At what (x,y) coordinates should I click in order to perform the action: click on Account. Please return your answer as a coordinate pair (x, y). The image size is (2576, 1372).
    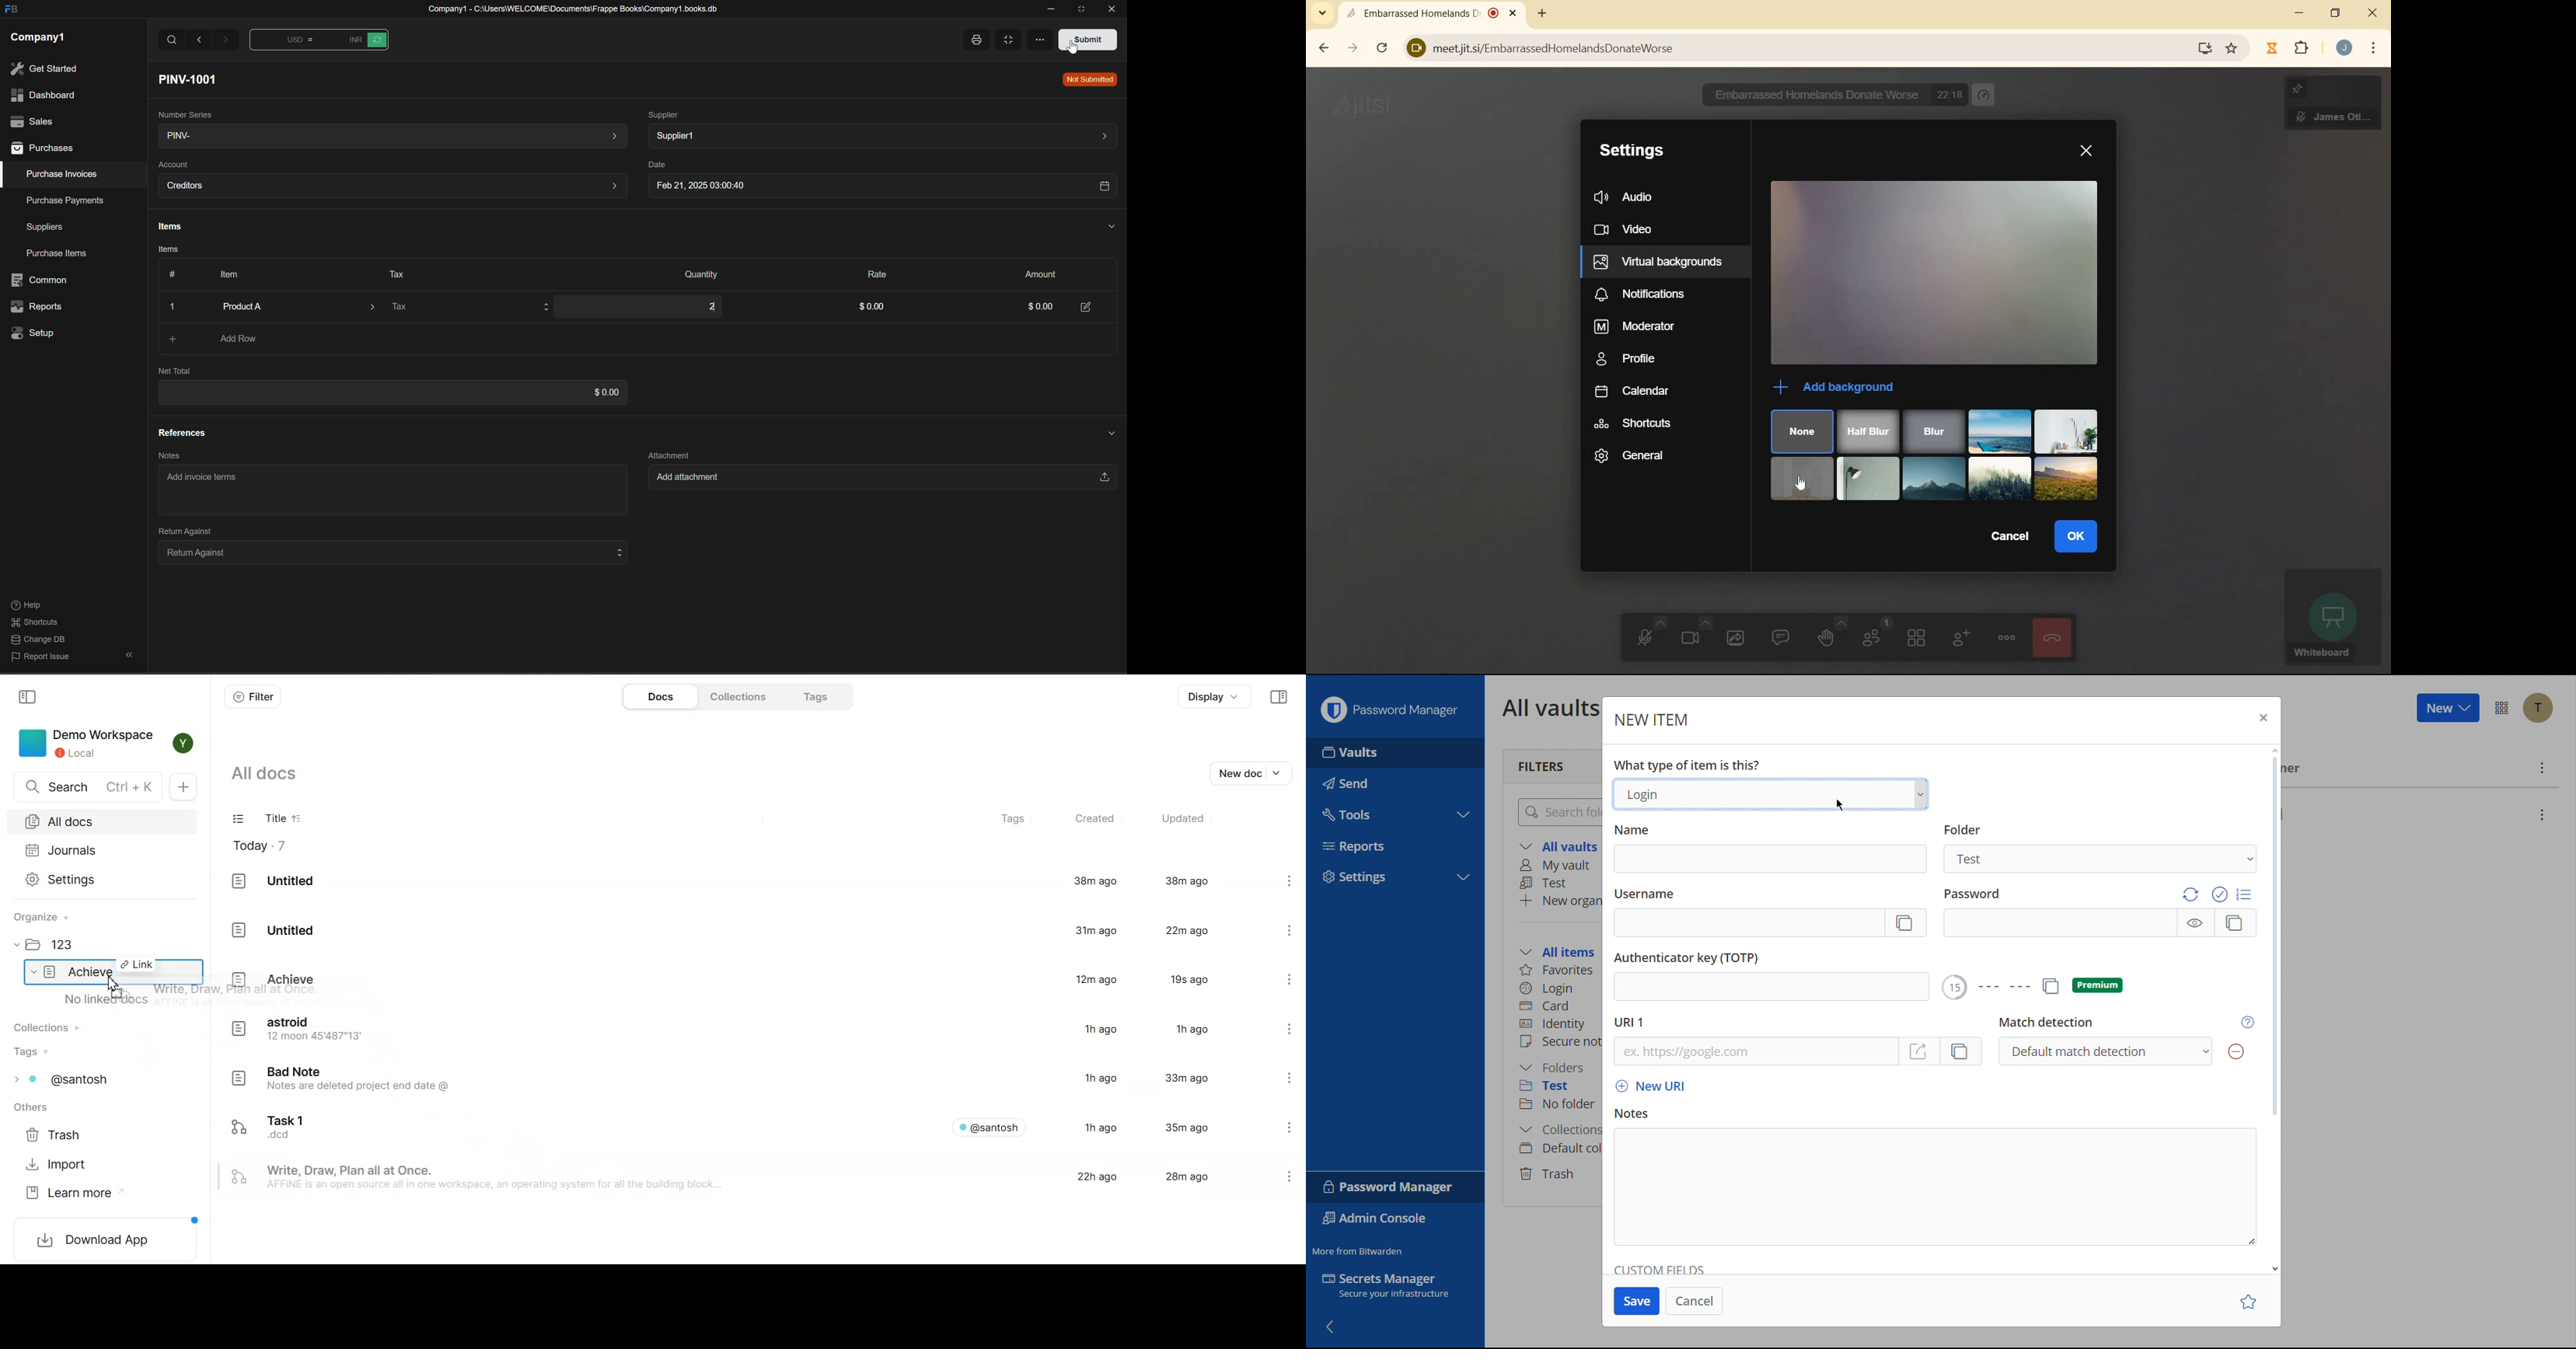
    Looking at the image, I should click on (173, 165).